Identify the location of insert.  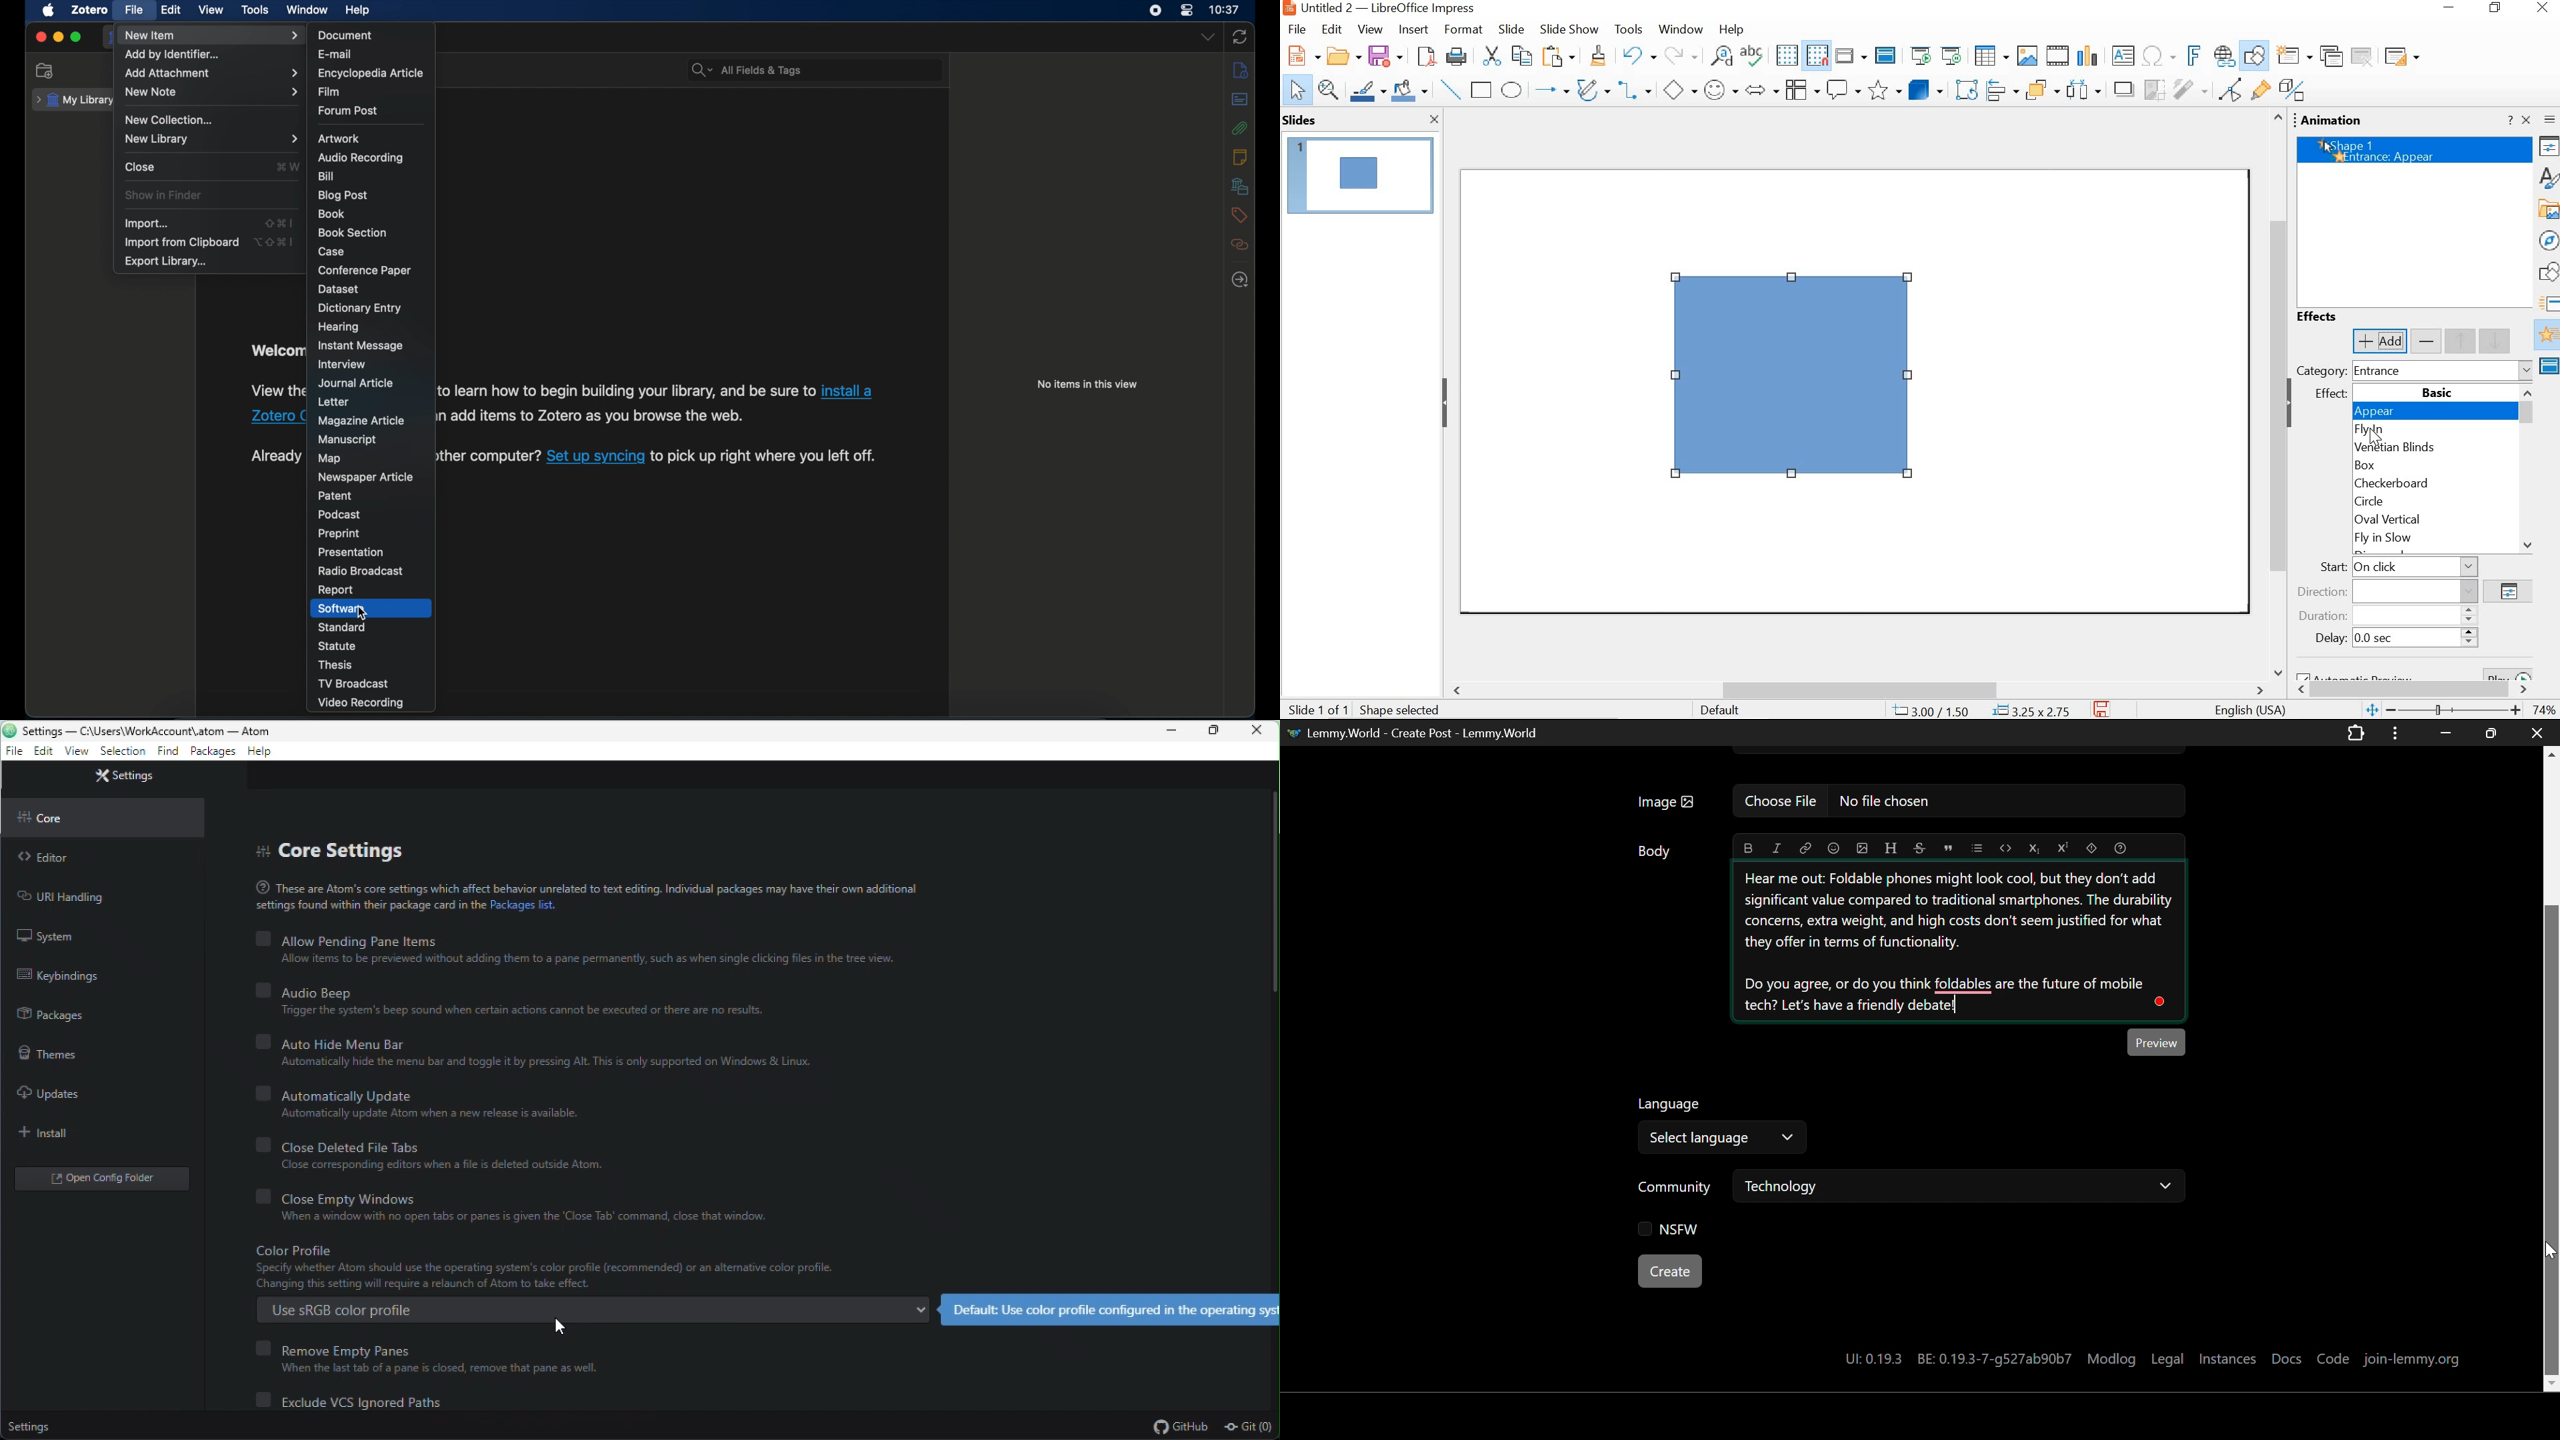
(1413, 30).